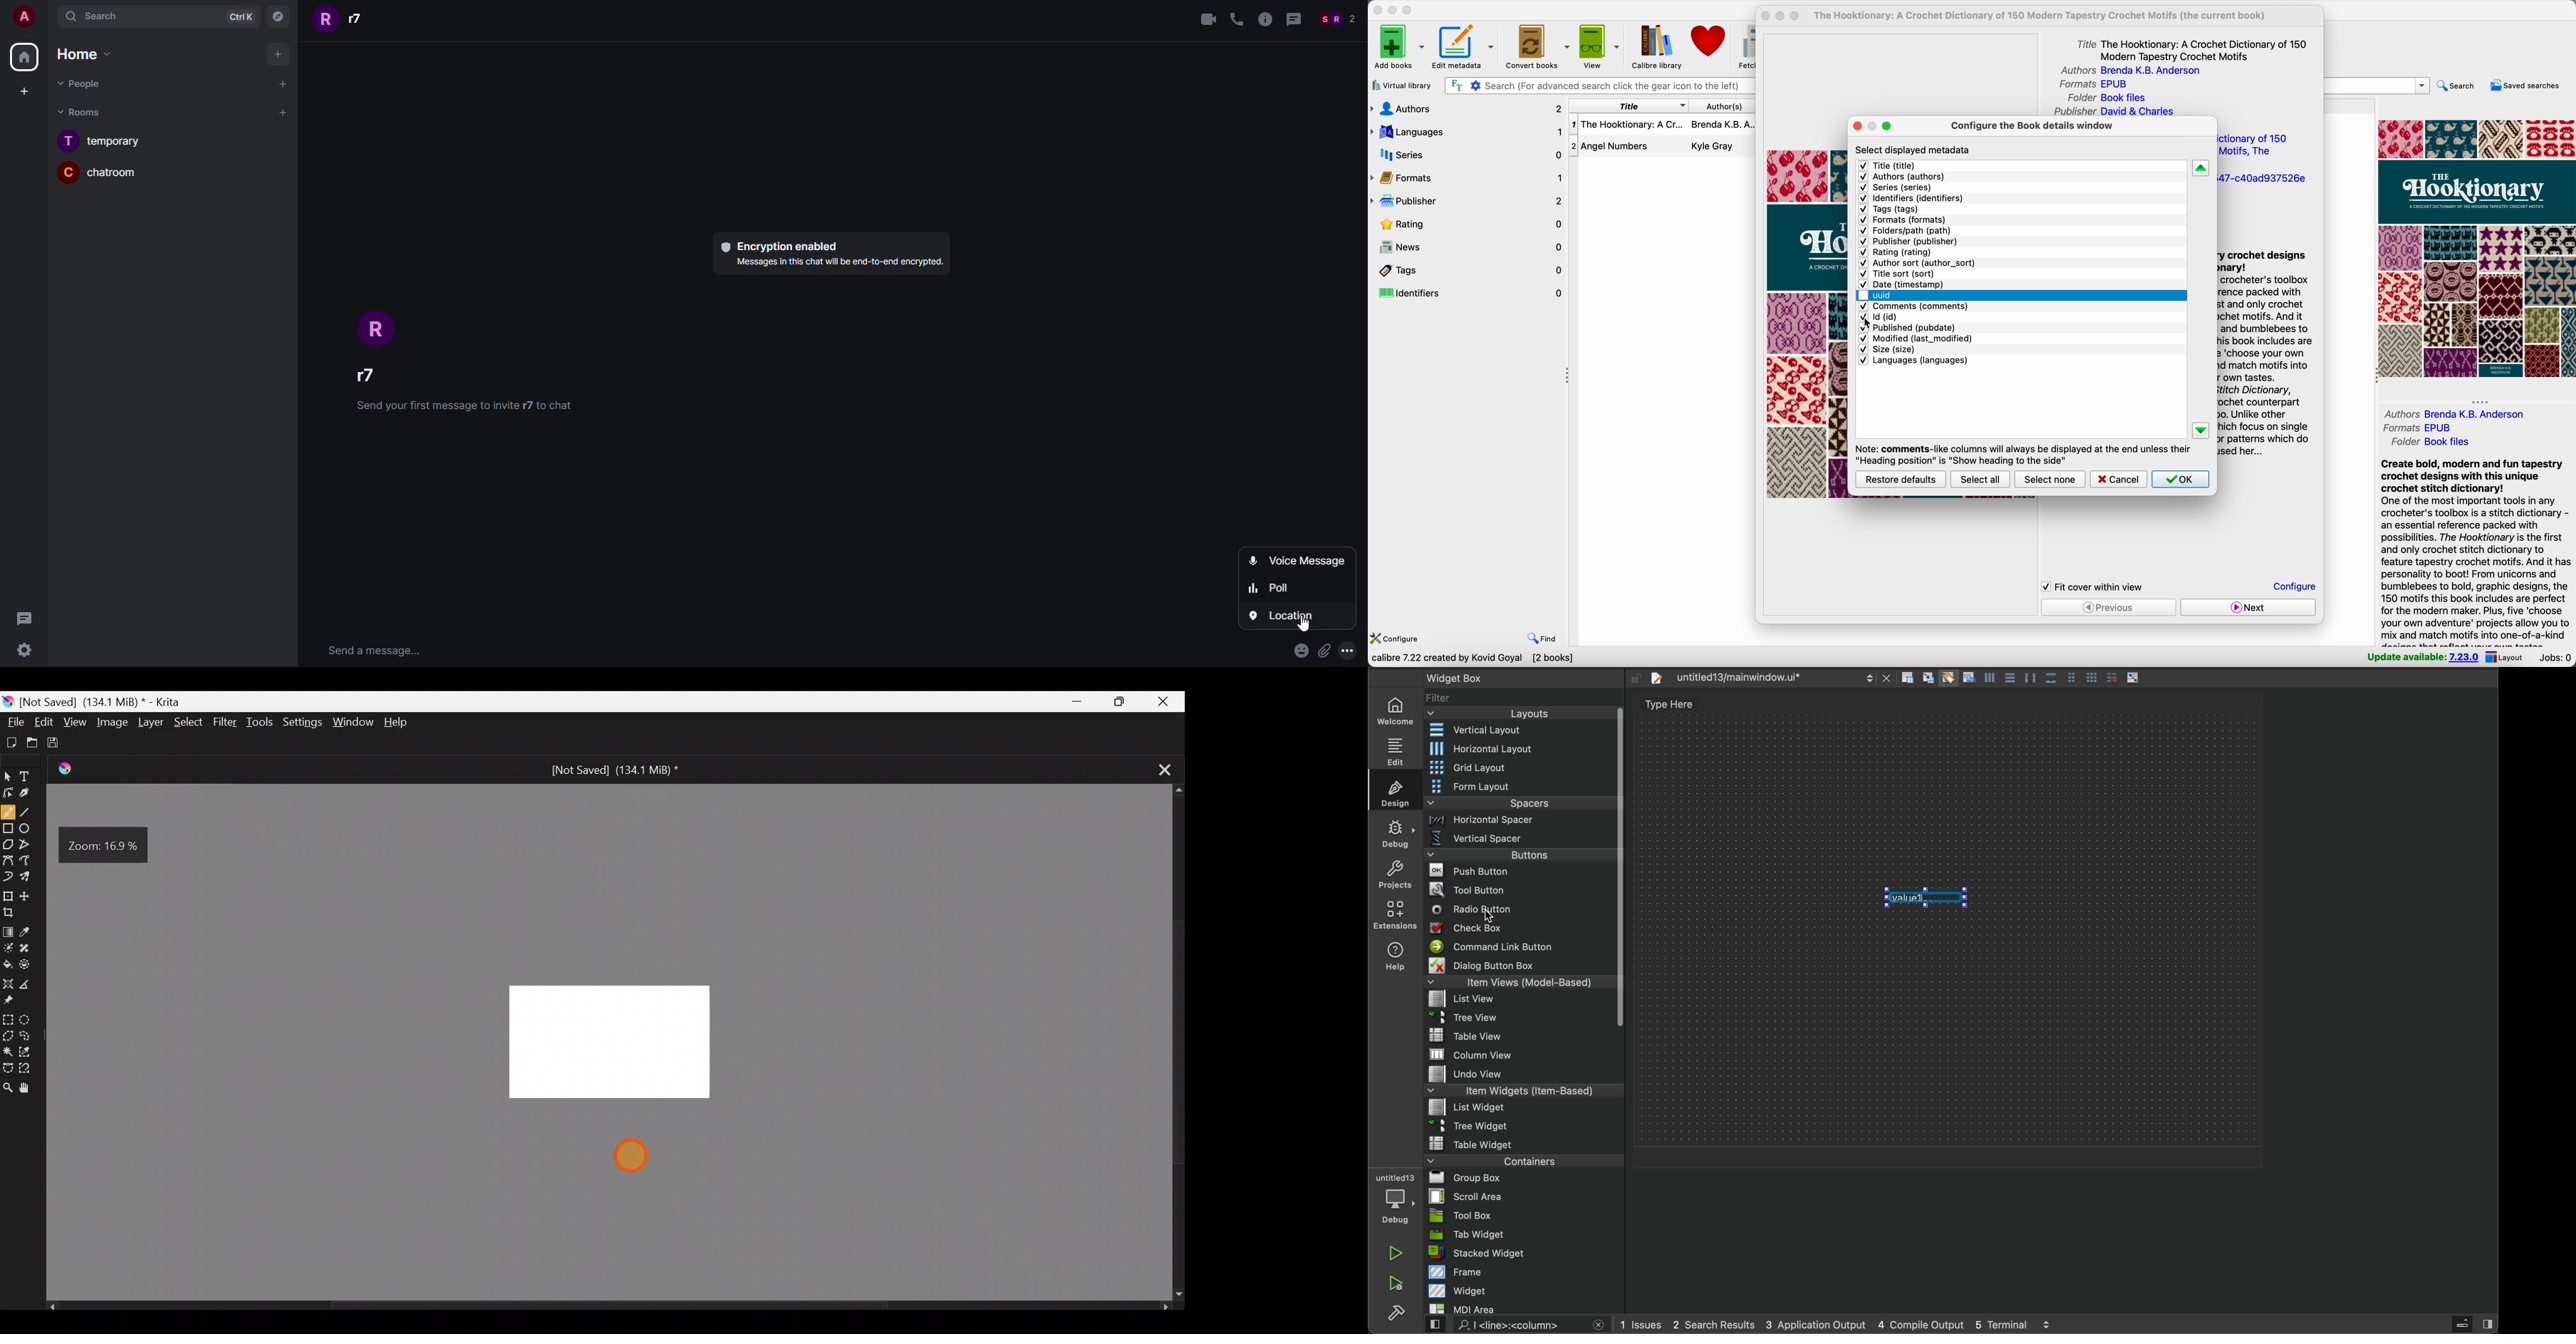 This screenshot has width=2576, height=1344. What do you see at coordinates (2258, 145) in the screenshot?
I see `title sort` at bounding box center [2258, 145].